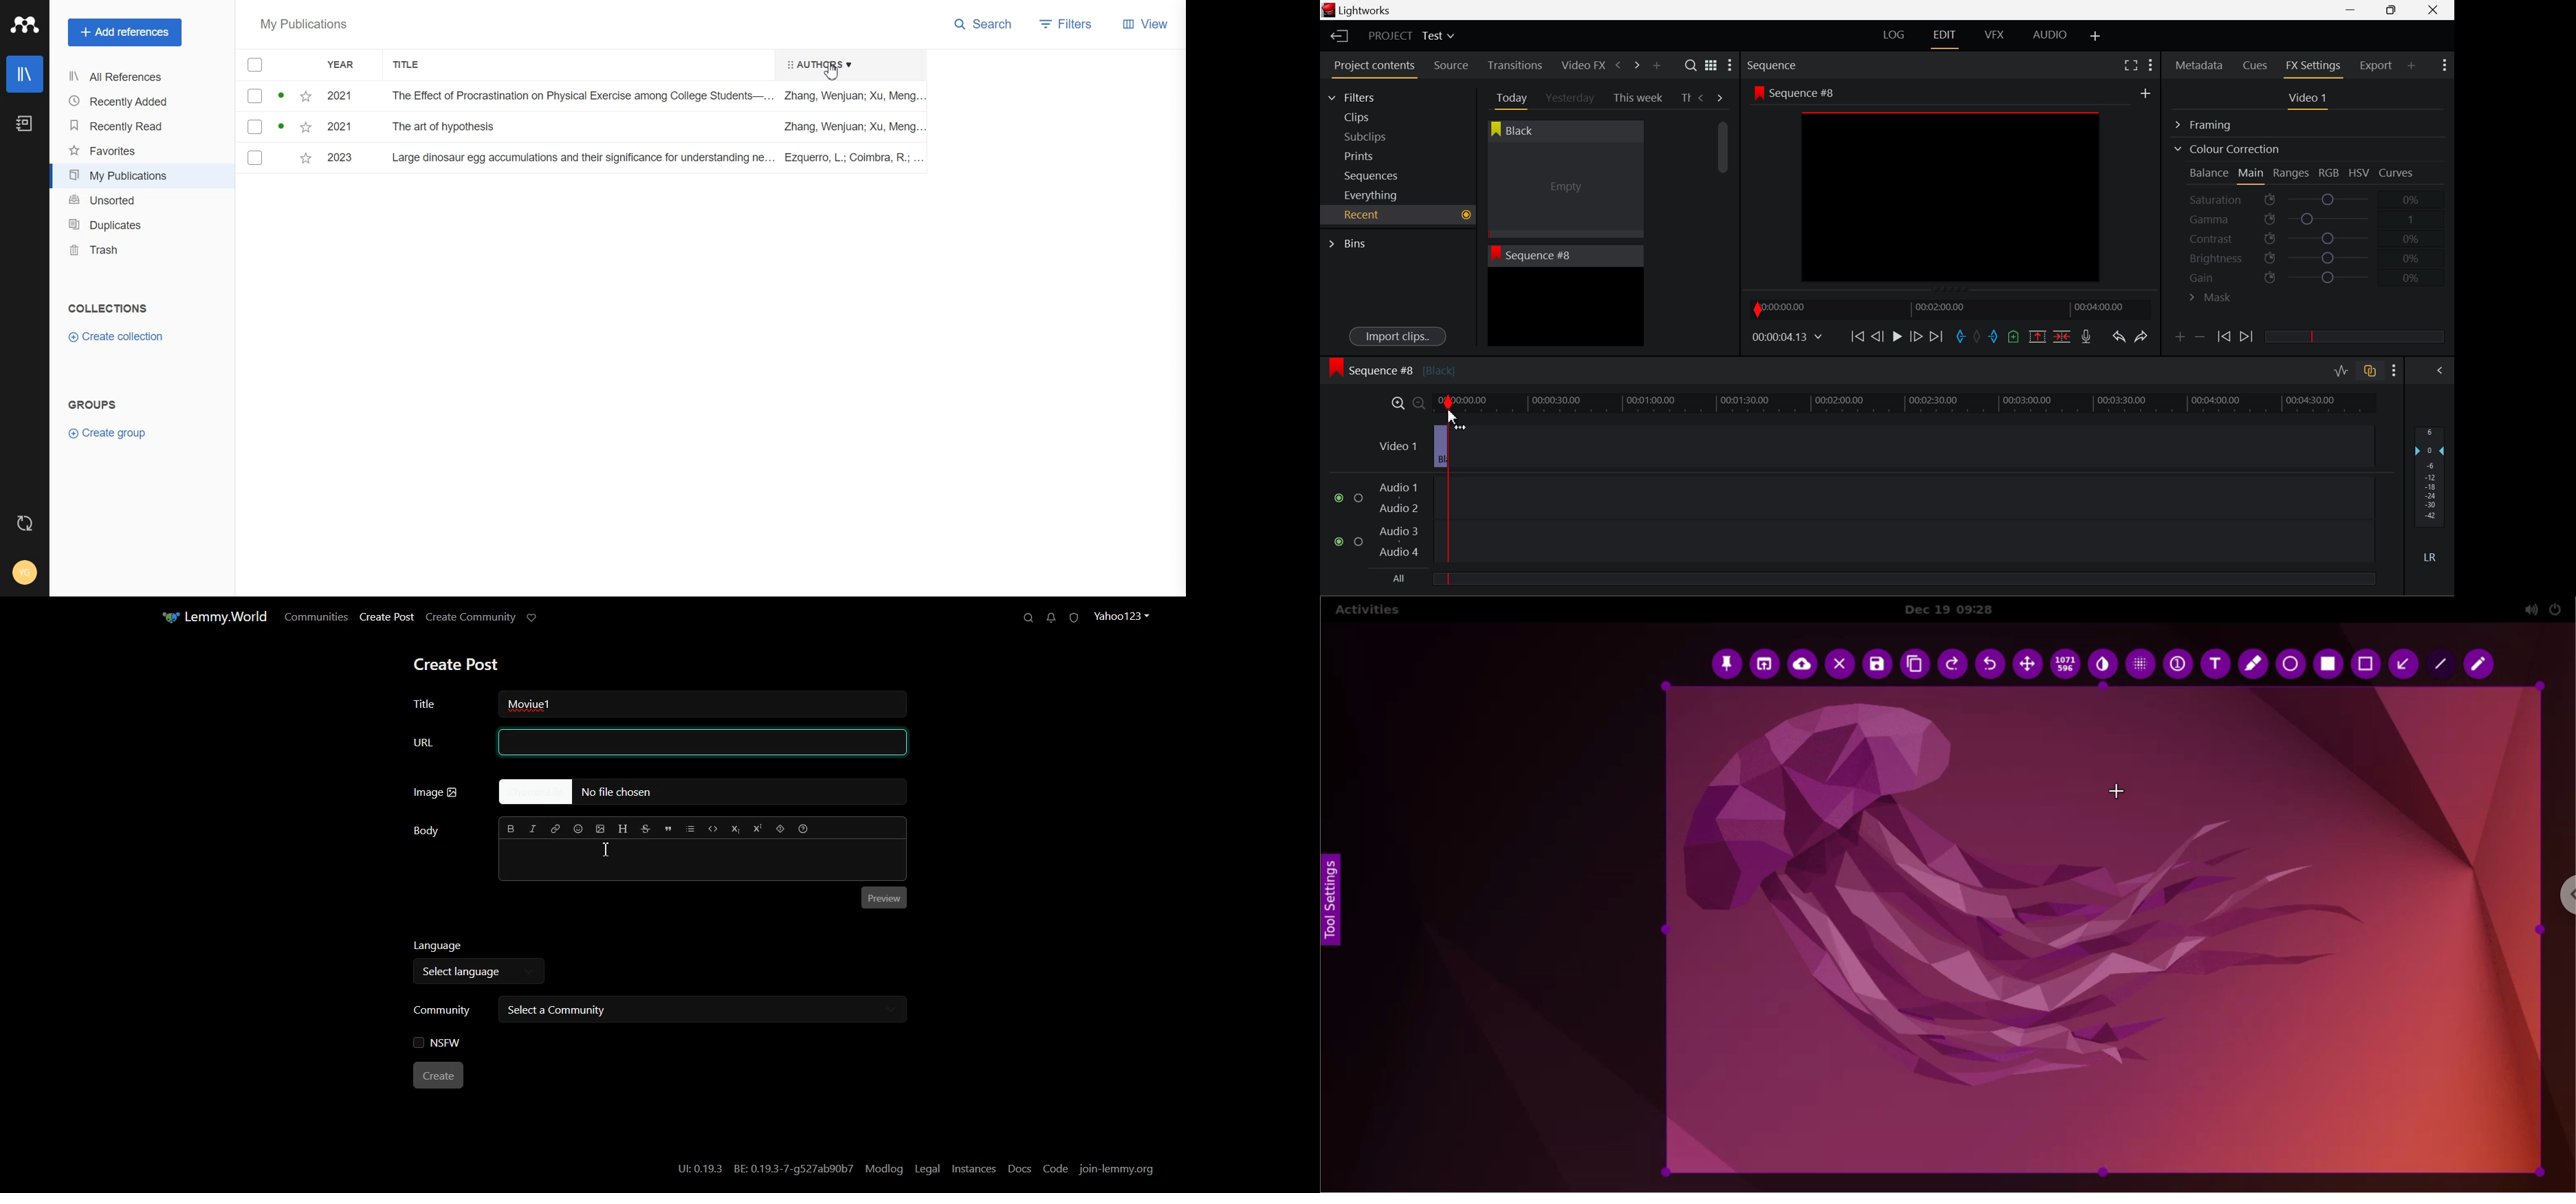 This screenshot has height=1204, width=2576. I want to click on To Start, so click(1856, 336).